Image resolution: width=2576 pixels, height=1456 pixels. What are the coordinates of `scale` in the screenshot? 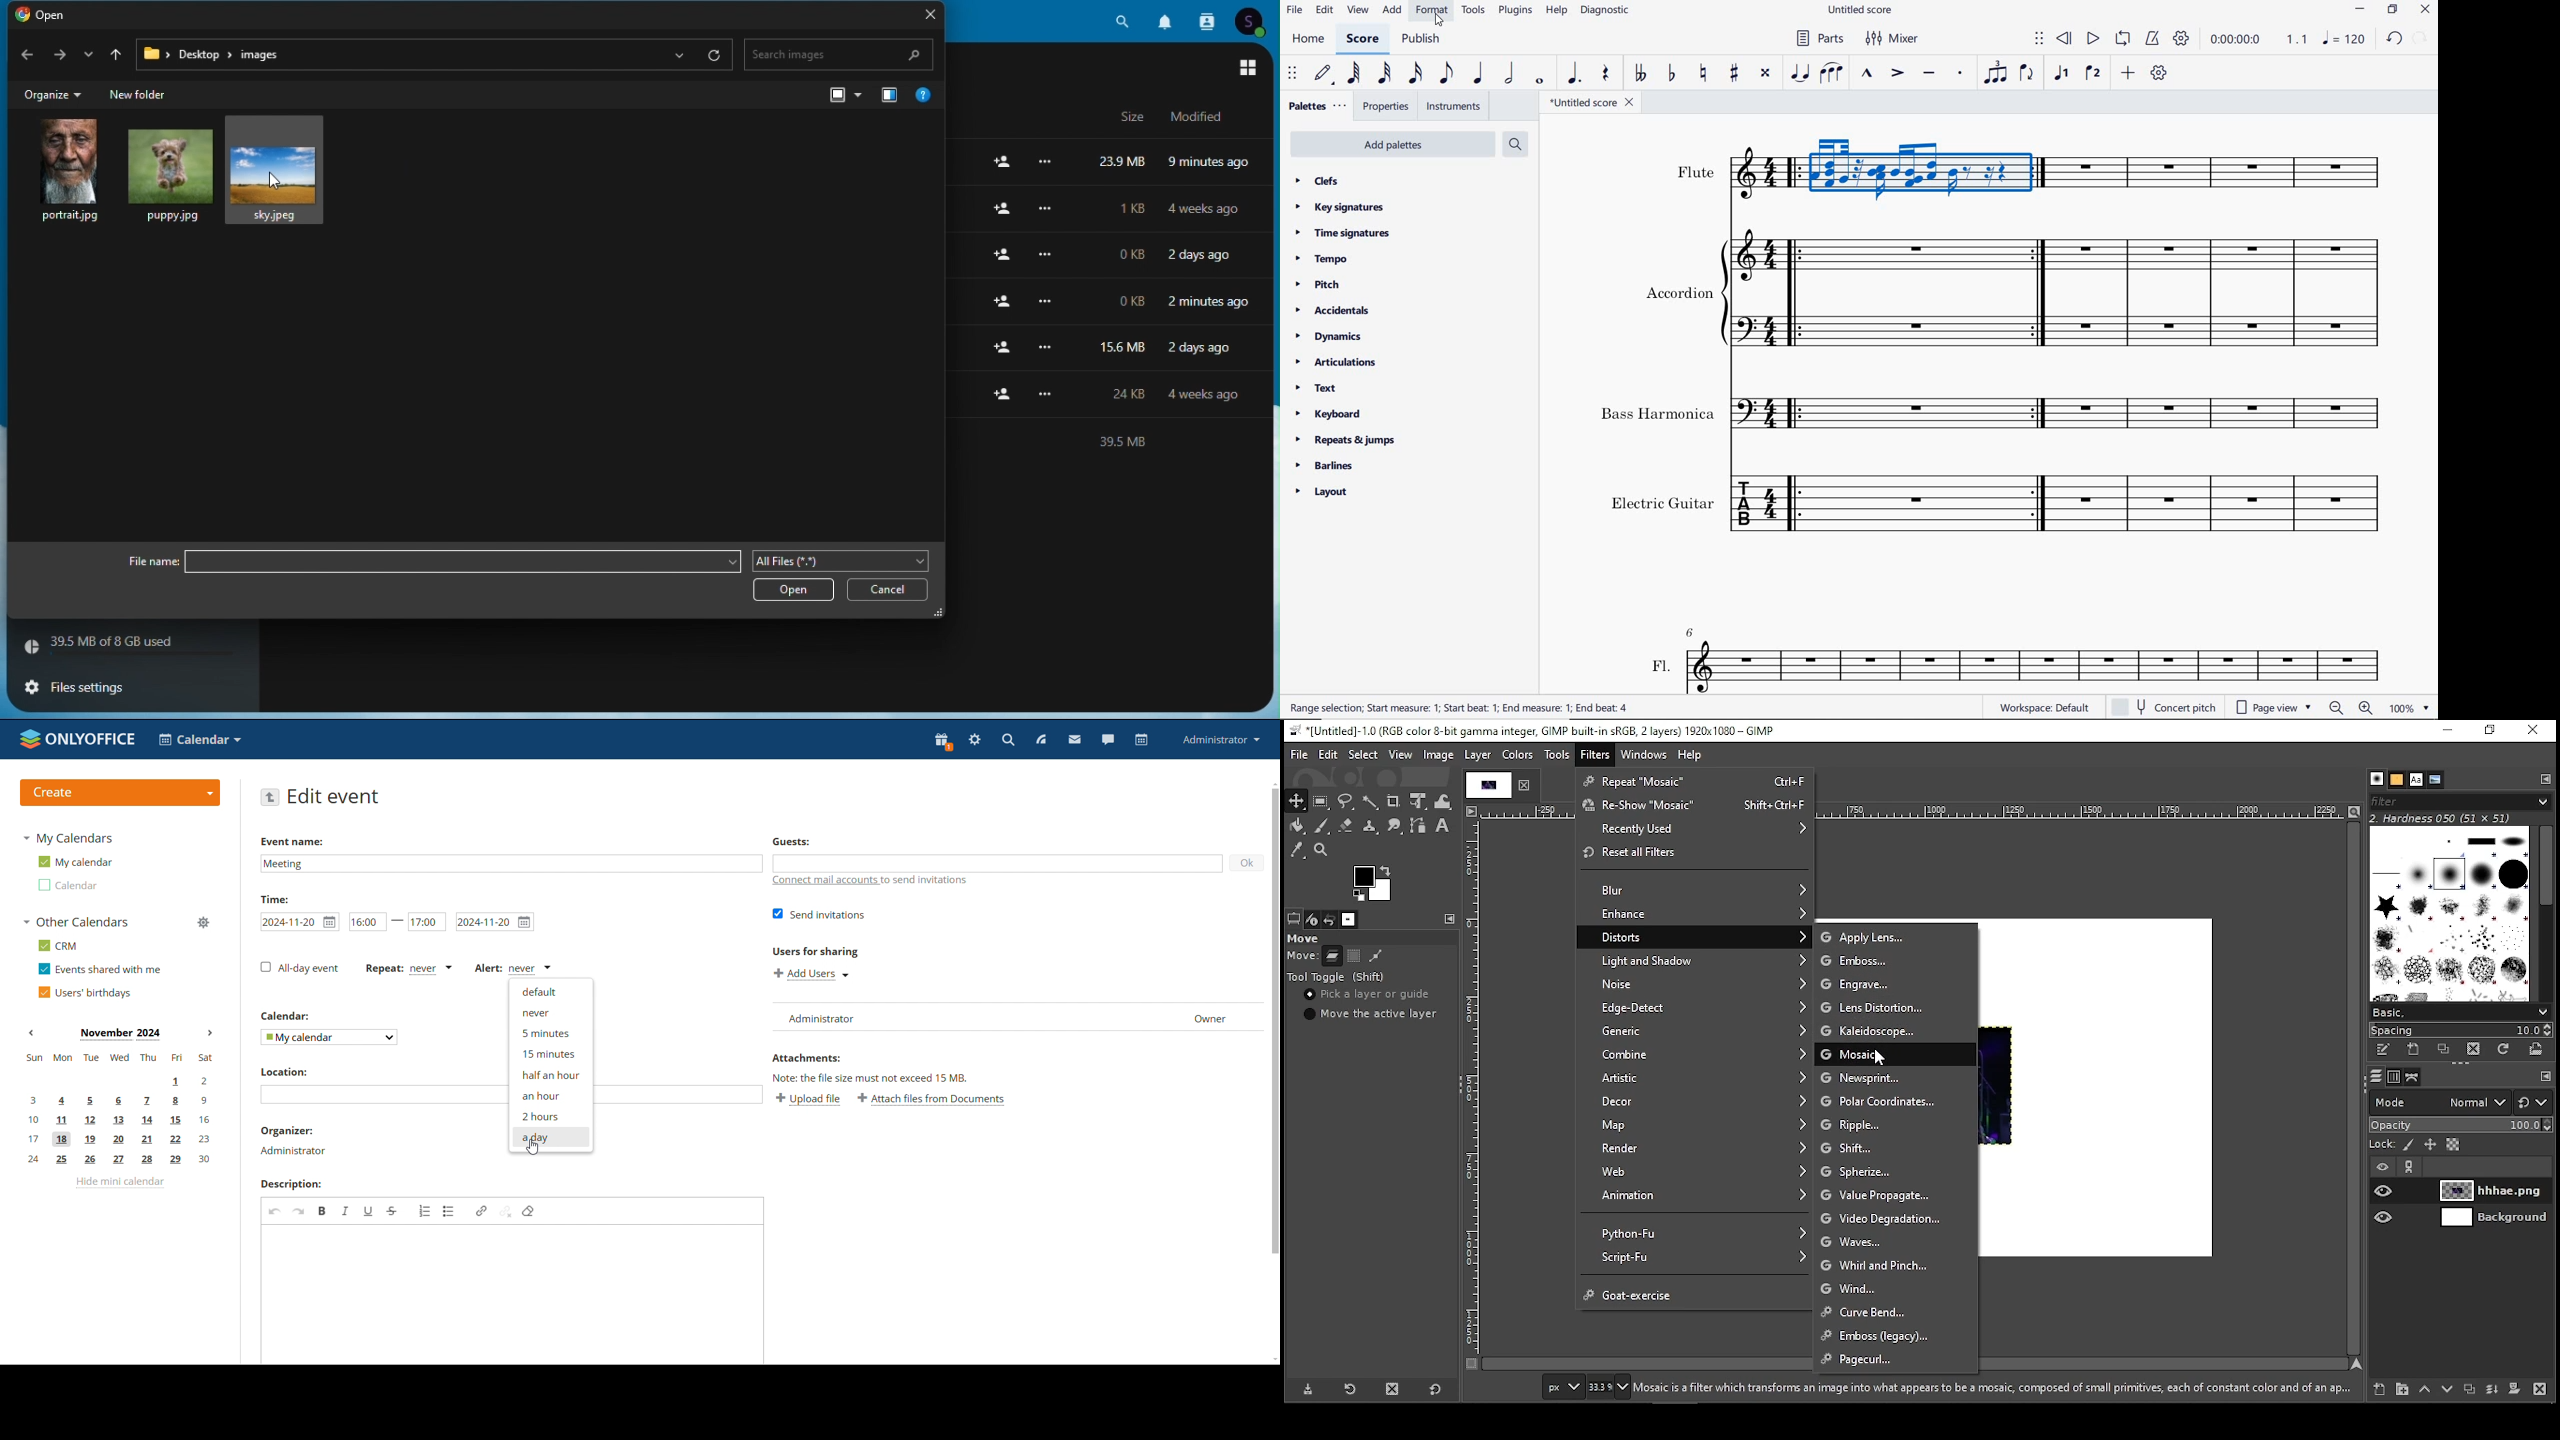 It's located at (1474, 1088).